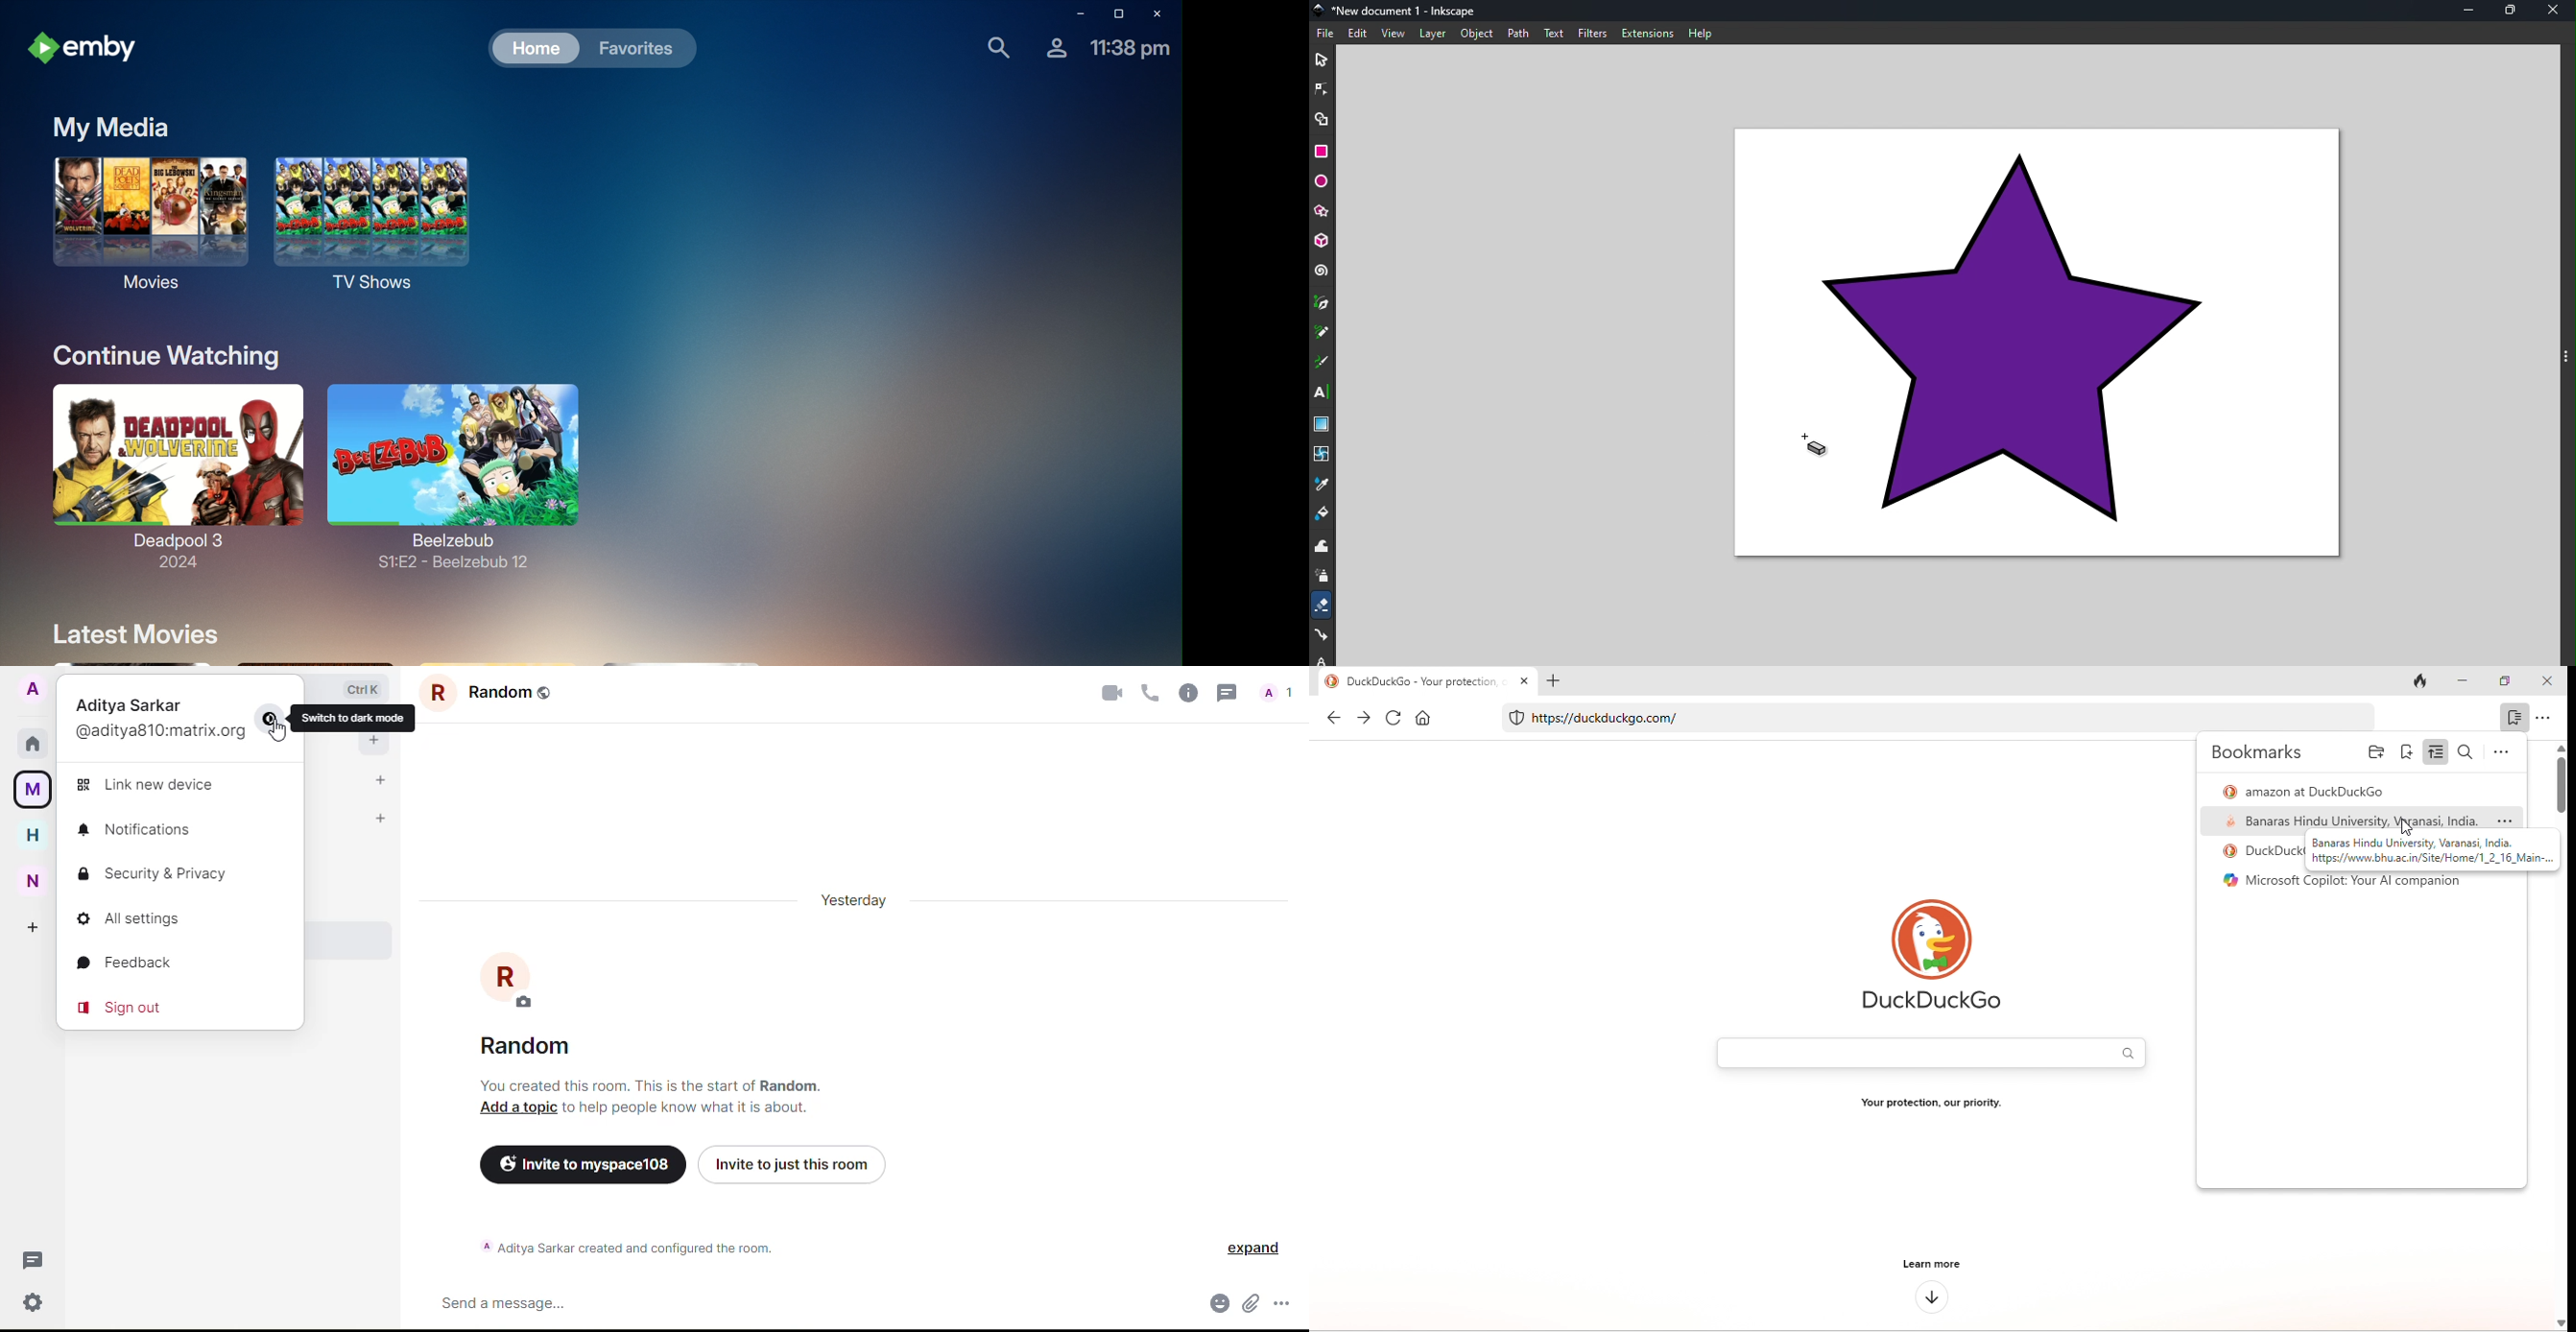  Describe the element at coordinates (2558, 11) in the screenshot. I see `close ` at that location.